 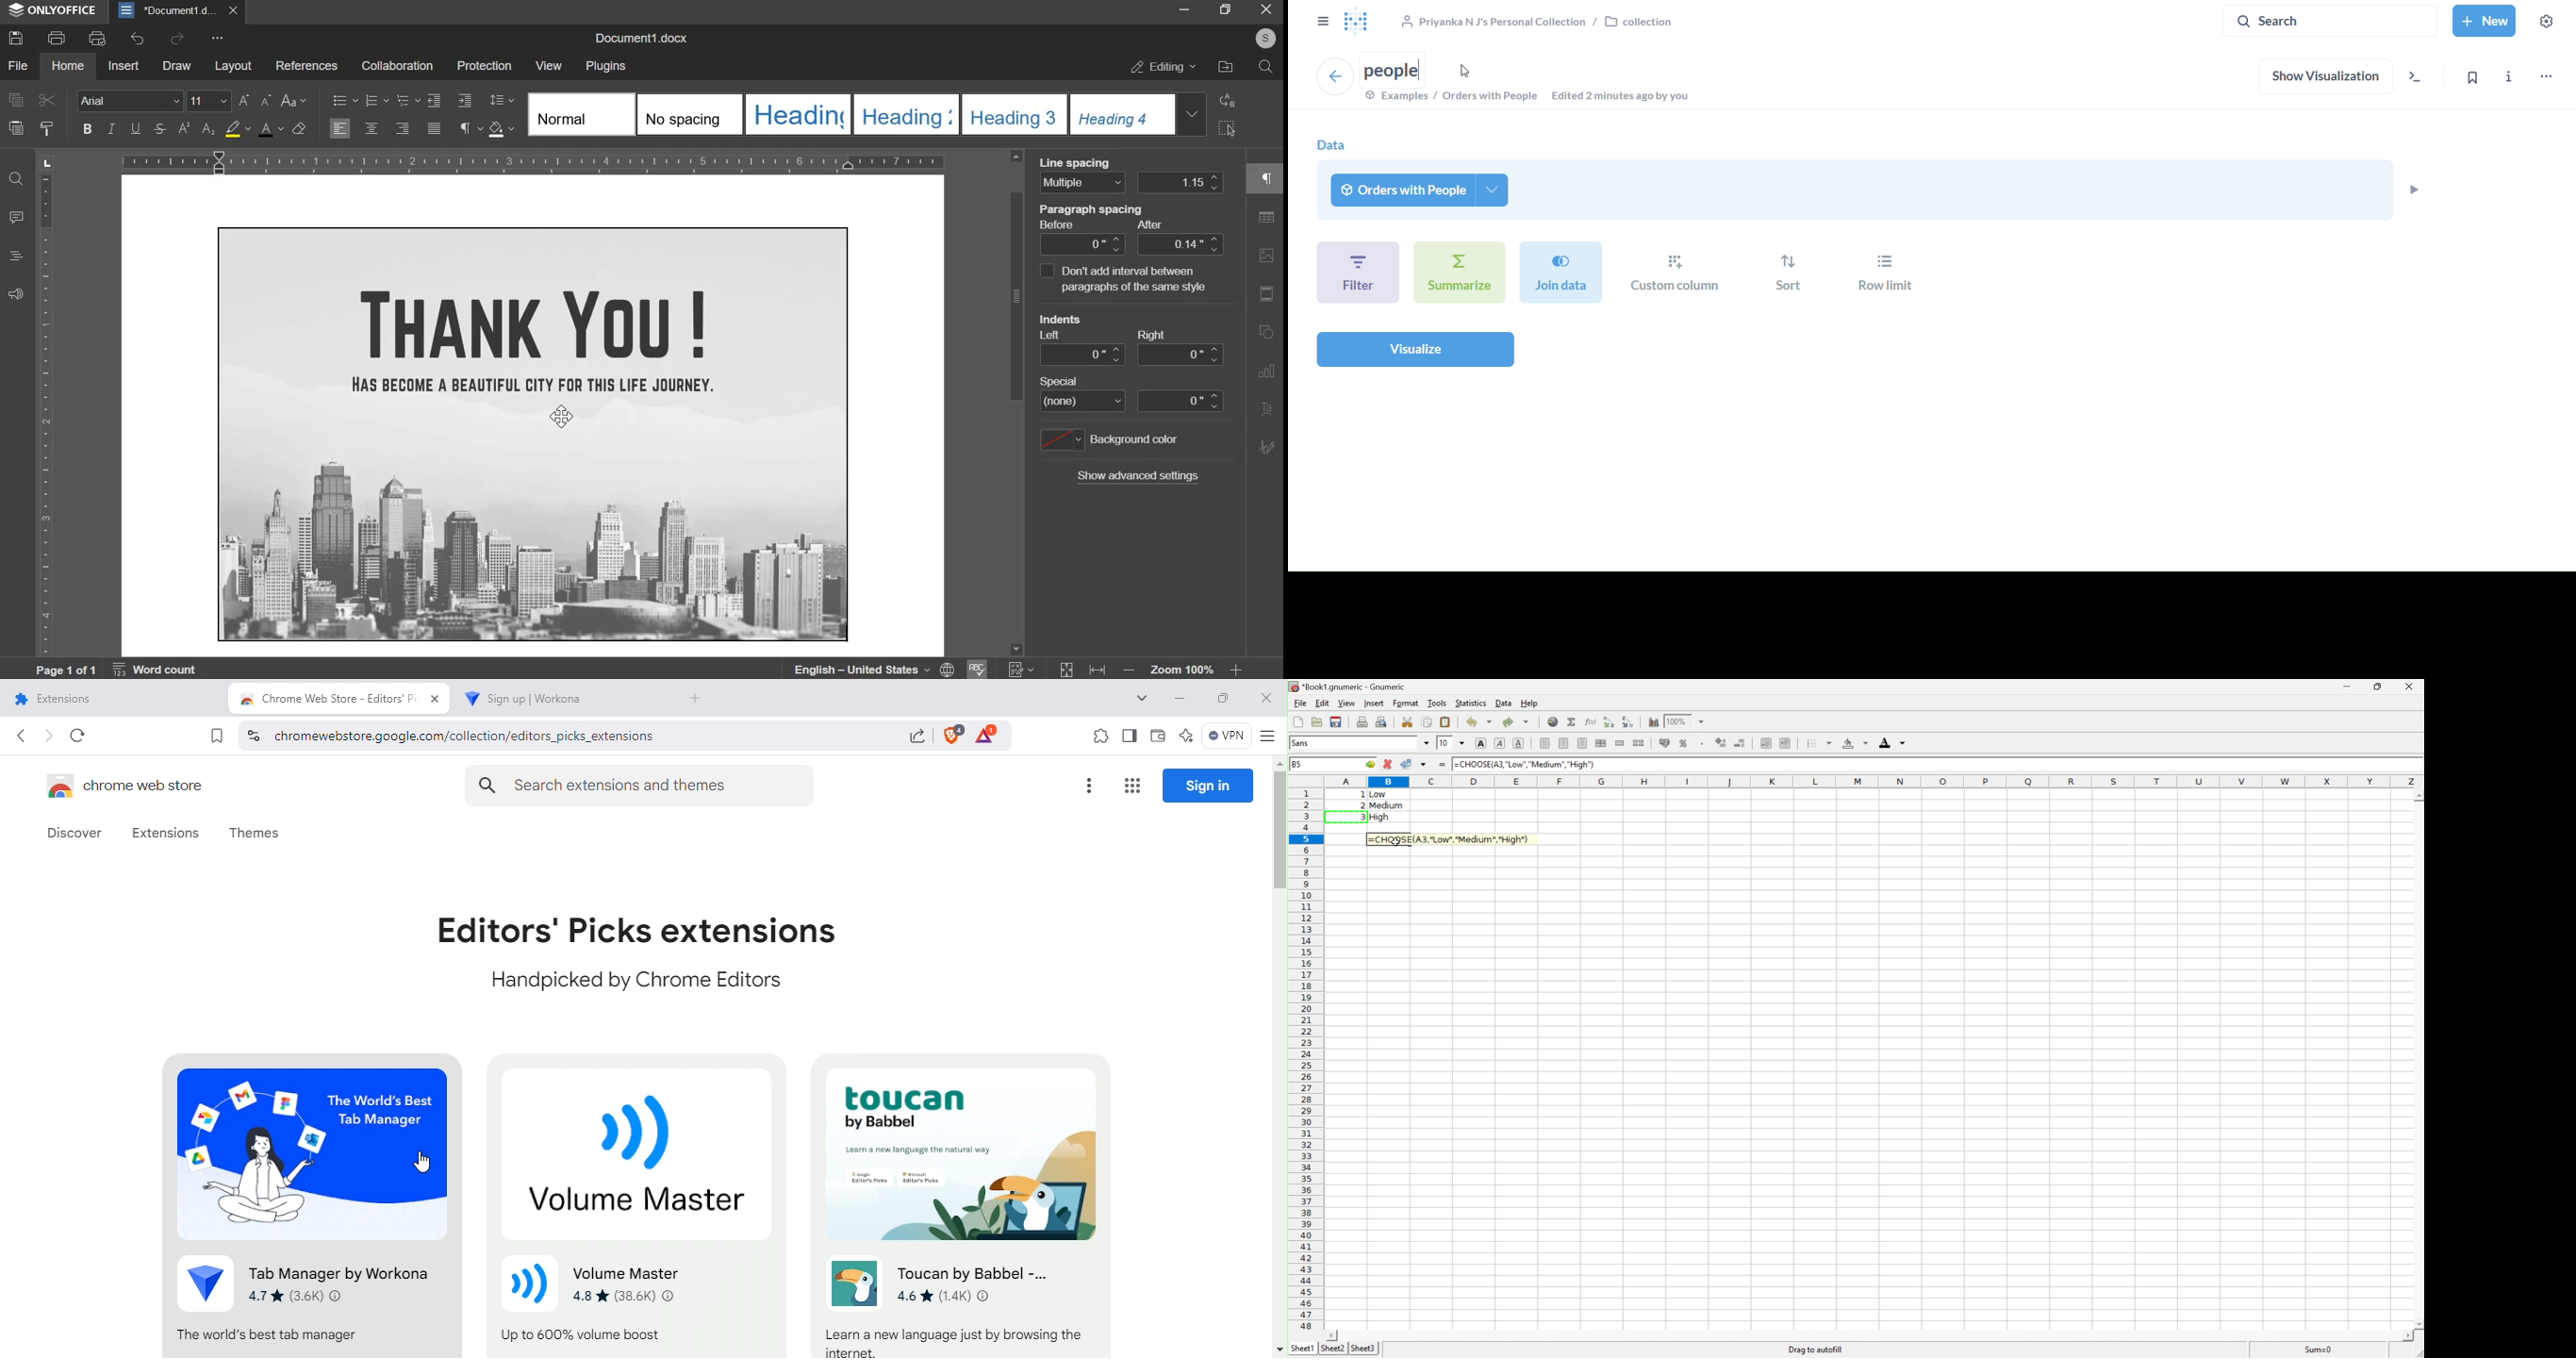 I want to click on Foreground, so click(x=1890, y=742).